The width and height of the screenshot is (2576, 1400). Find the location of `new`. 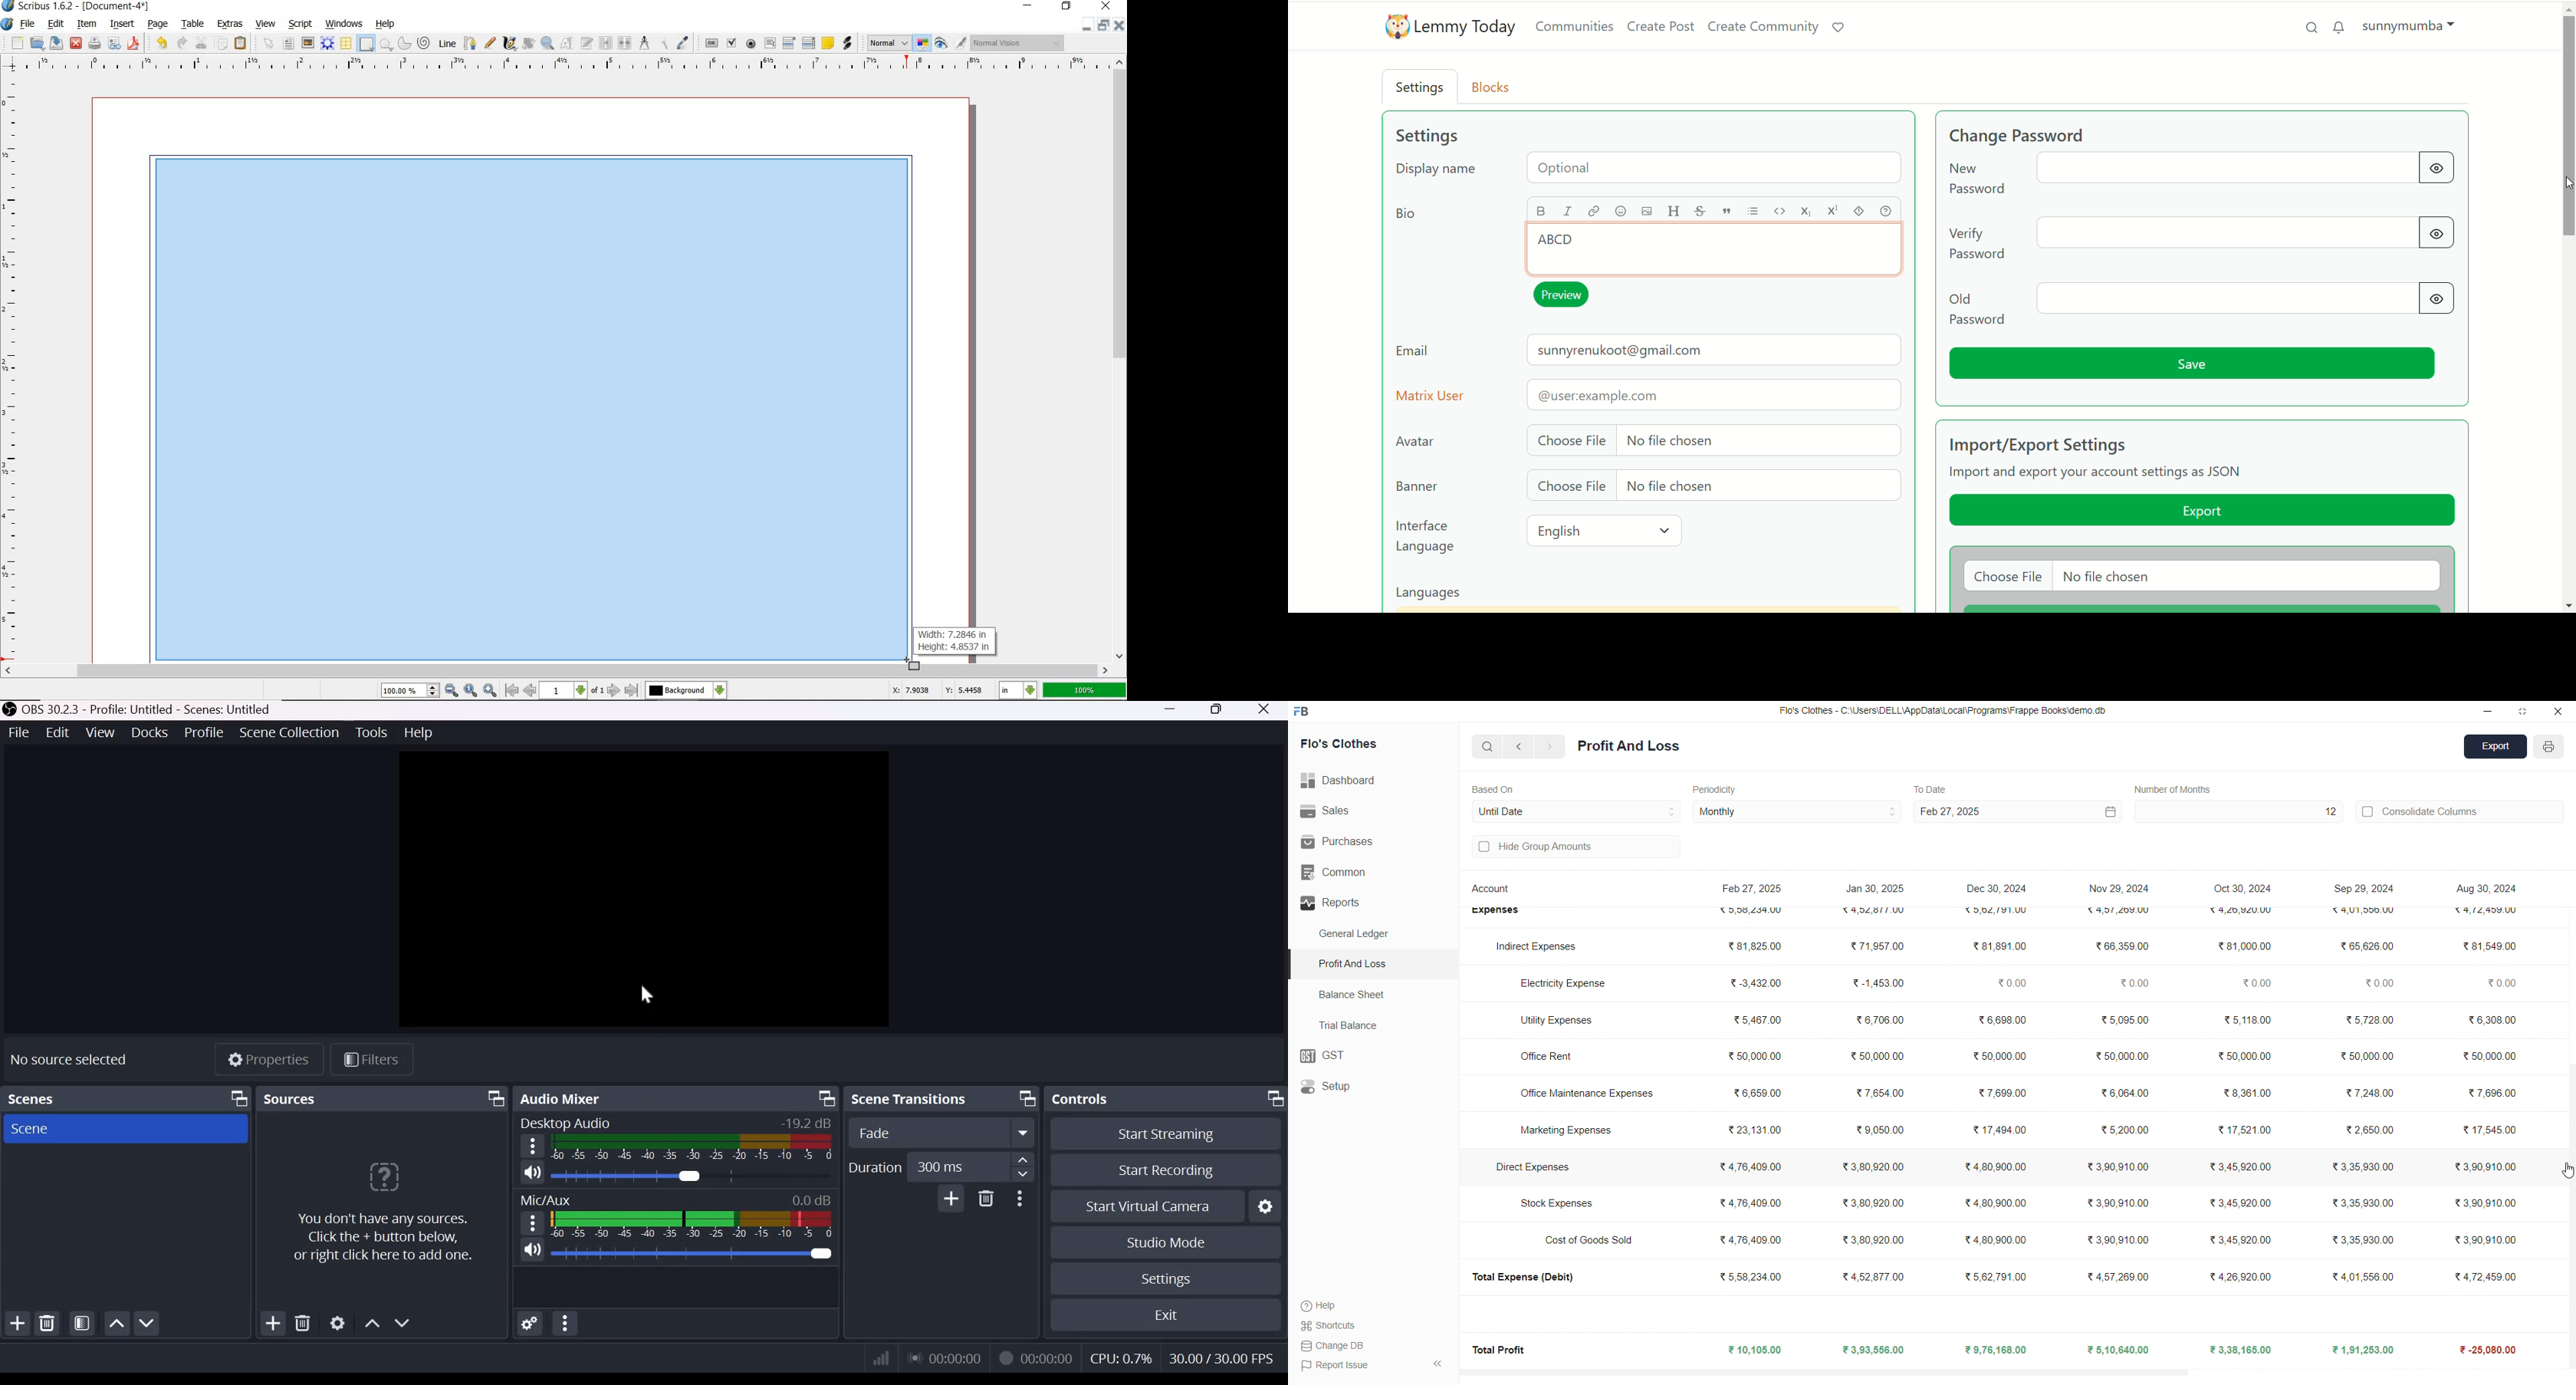

new is located at coordinates (13, 43).